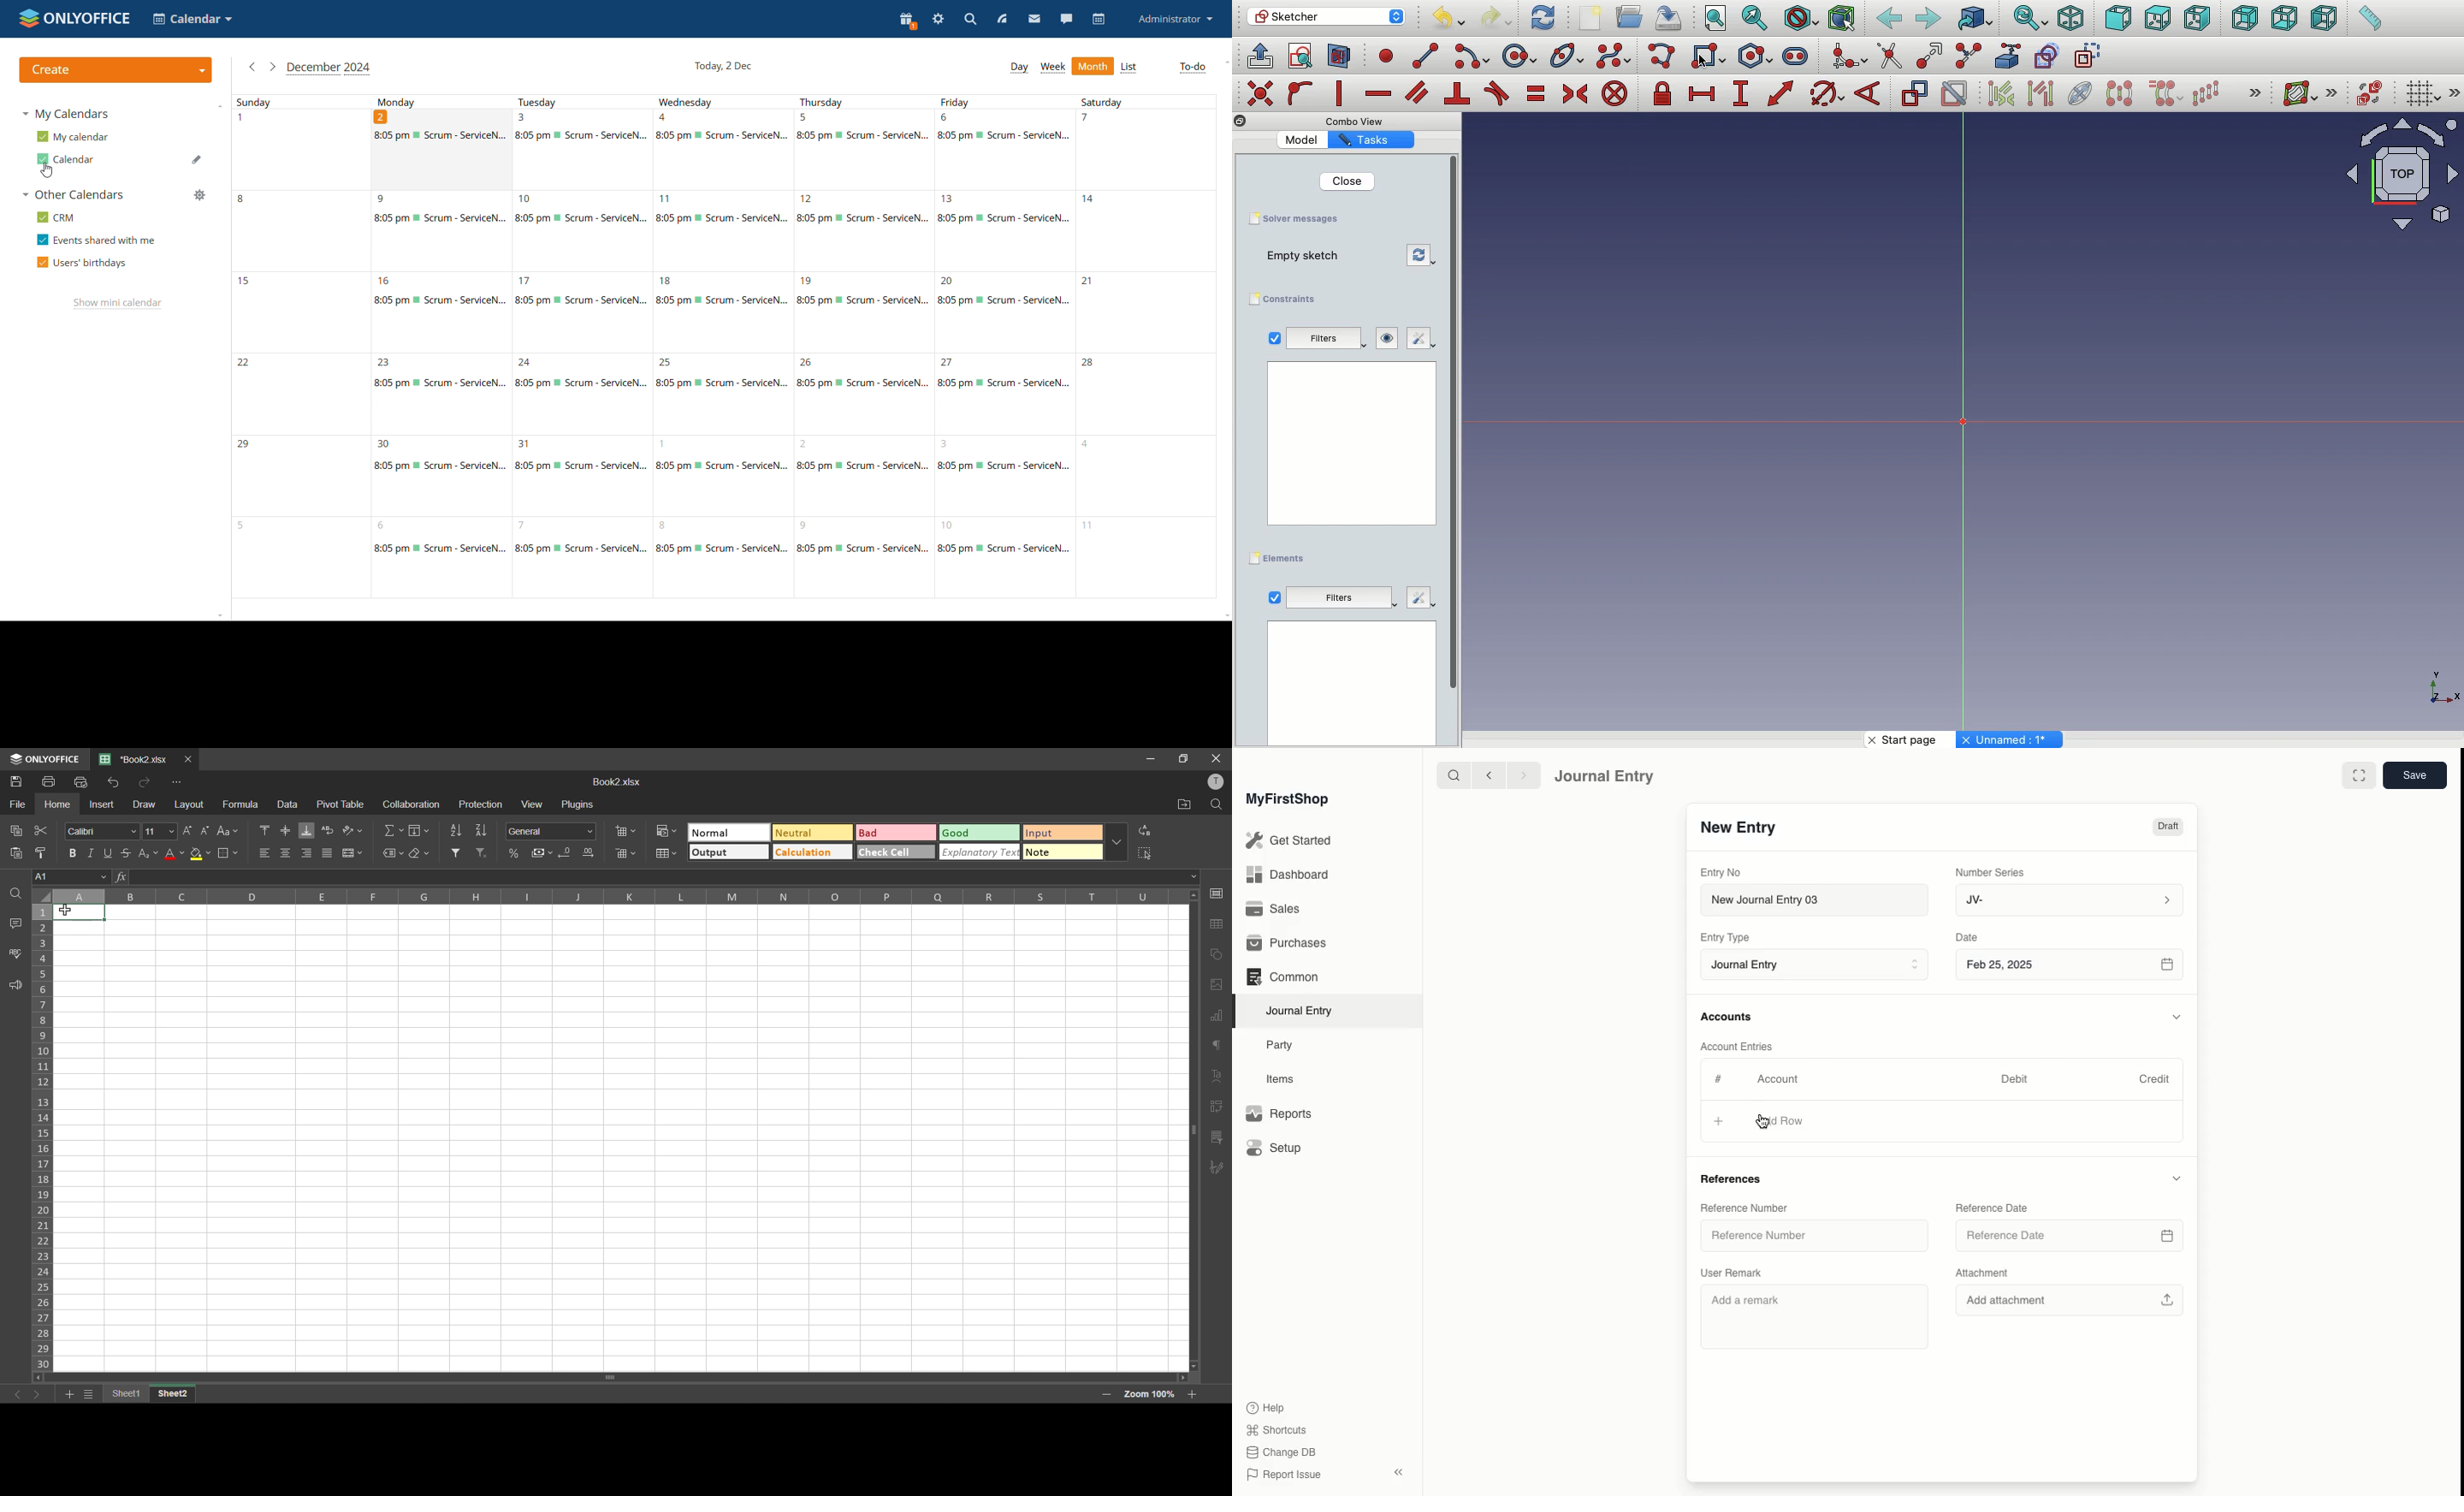 The image size is (2464, 1512). What do you see at coordinates (1276, 1149) in the screenshot?
I see `Setup` at bounding box center [1276, 1149].